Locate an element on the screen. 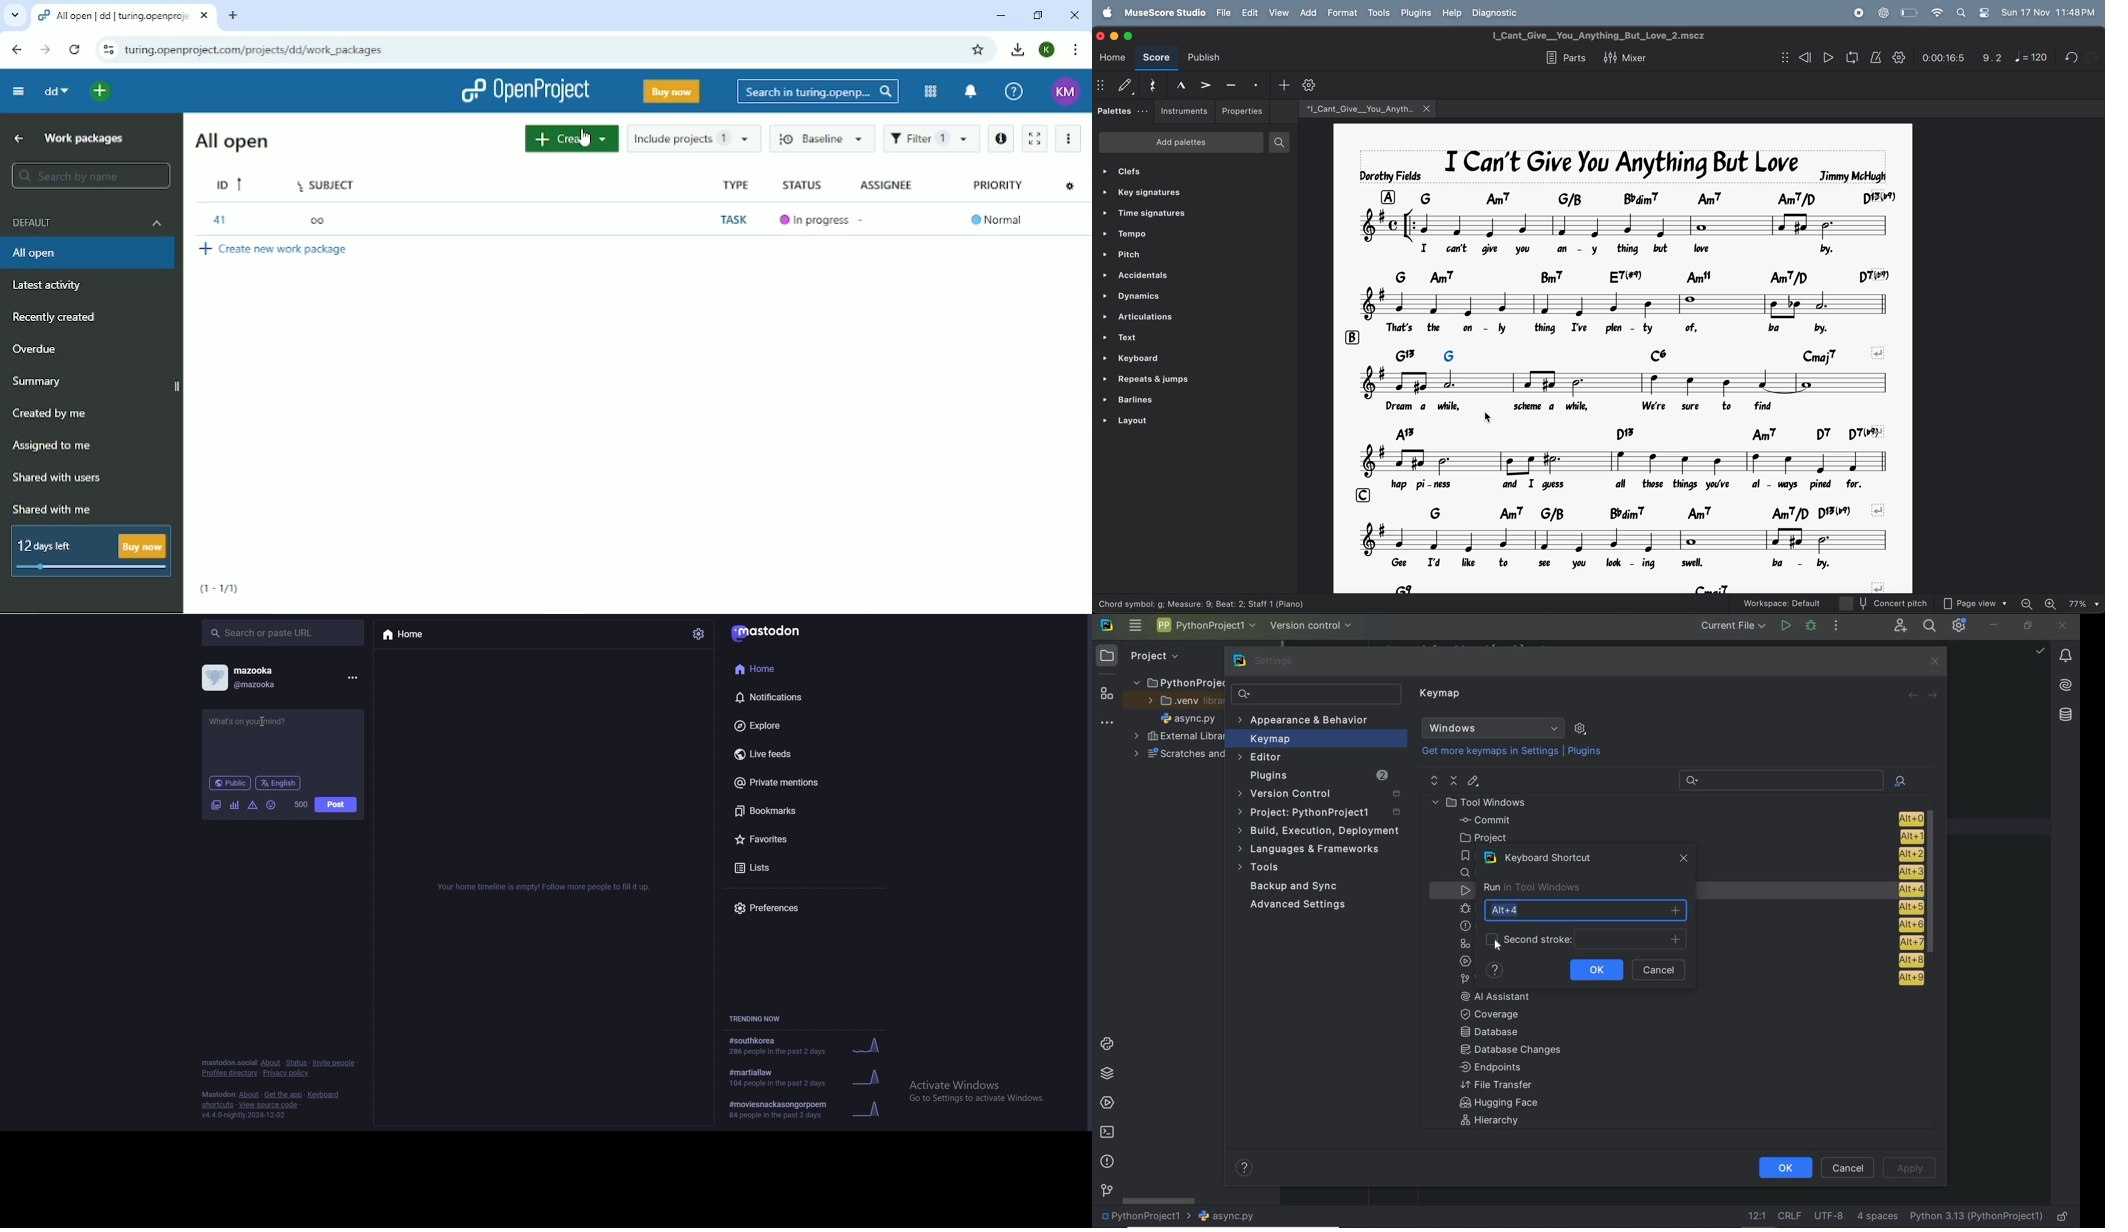 The height and width of the screenshot is (1232, 2128). Shared with me is located at coordinates (49, 509).